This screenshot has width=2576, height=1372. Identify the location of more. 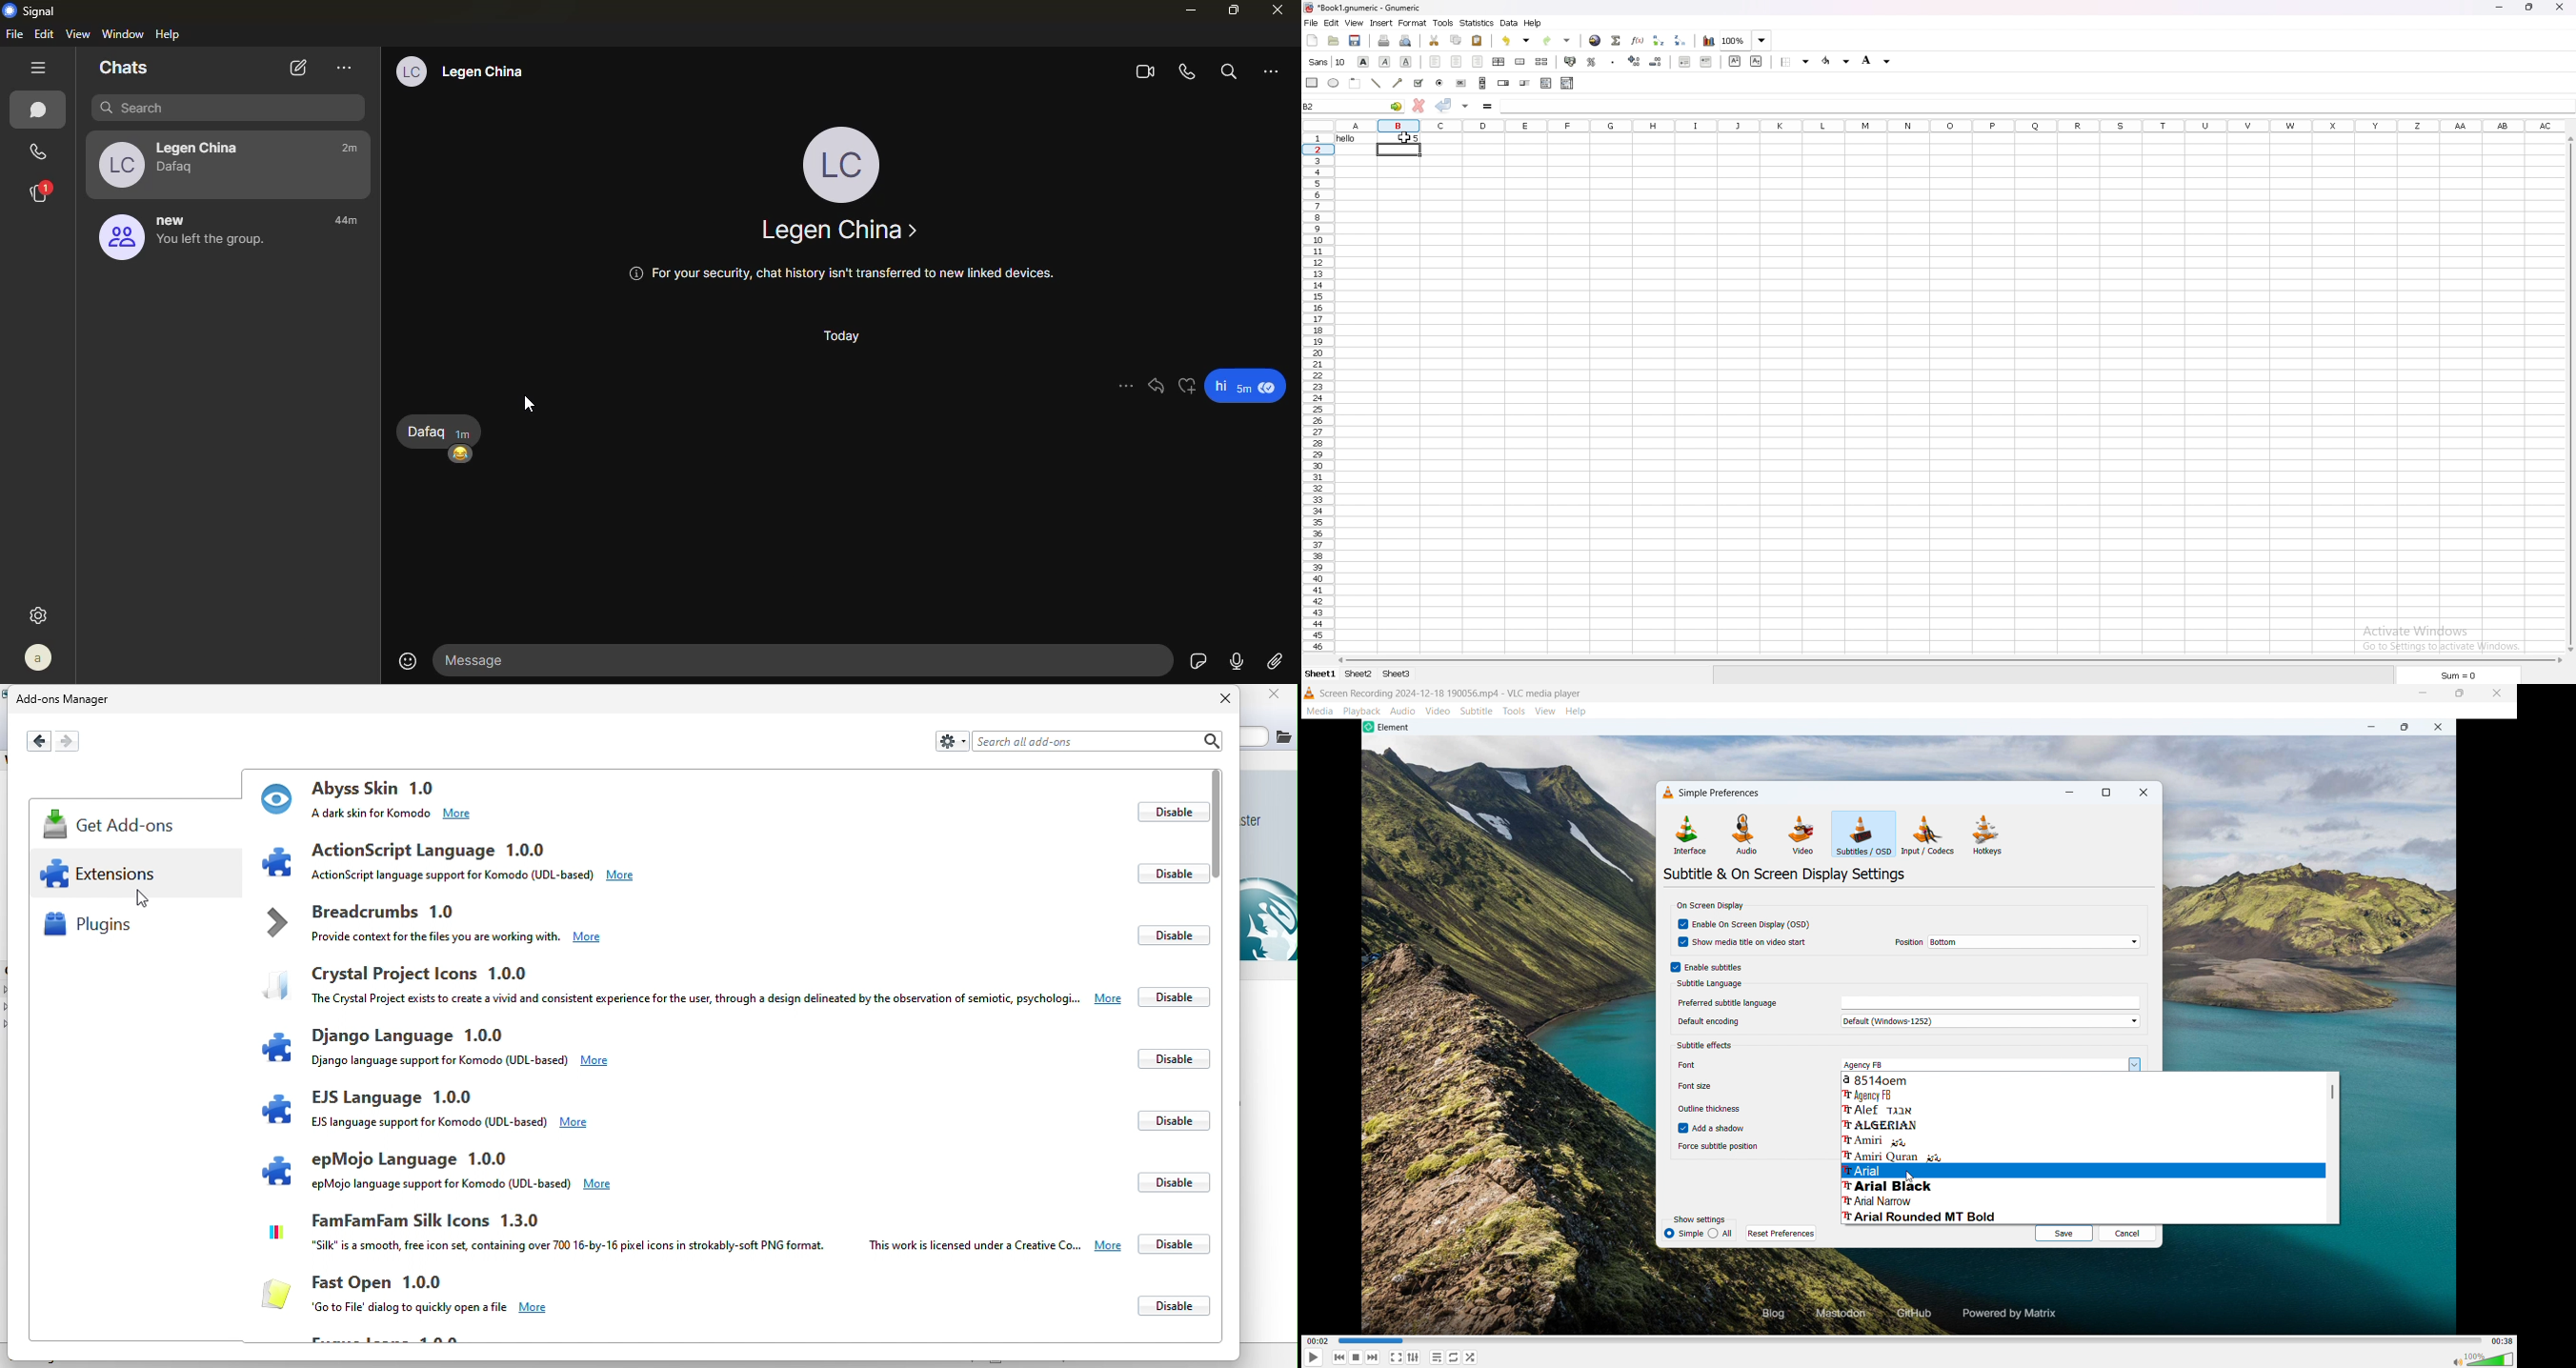
(1124, 386).